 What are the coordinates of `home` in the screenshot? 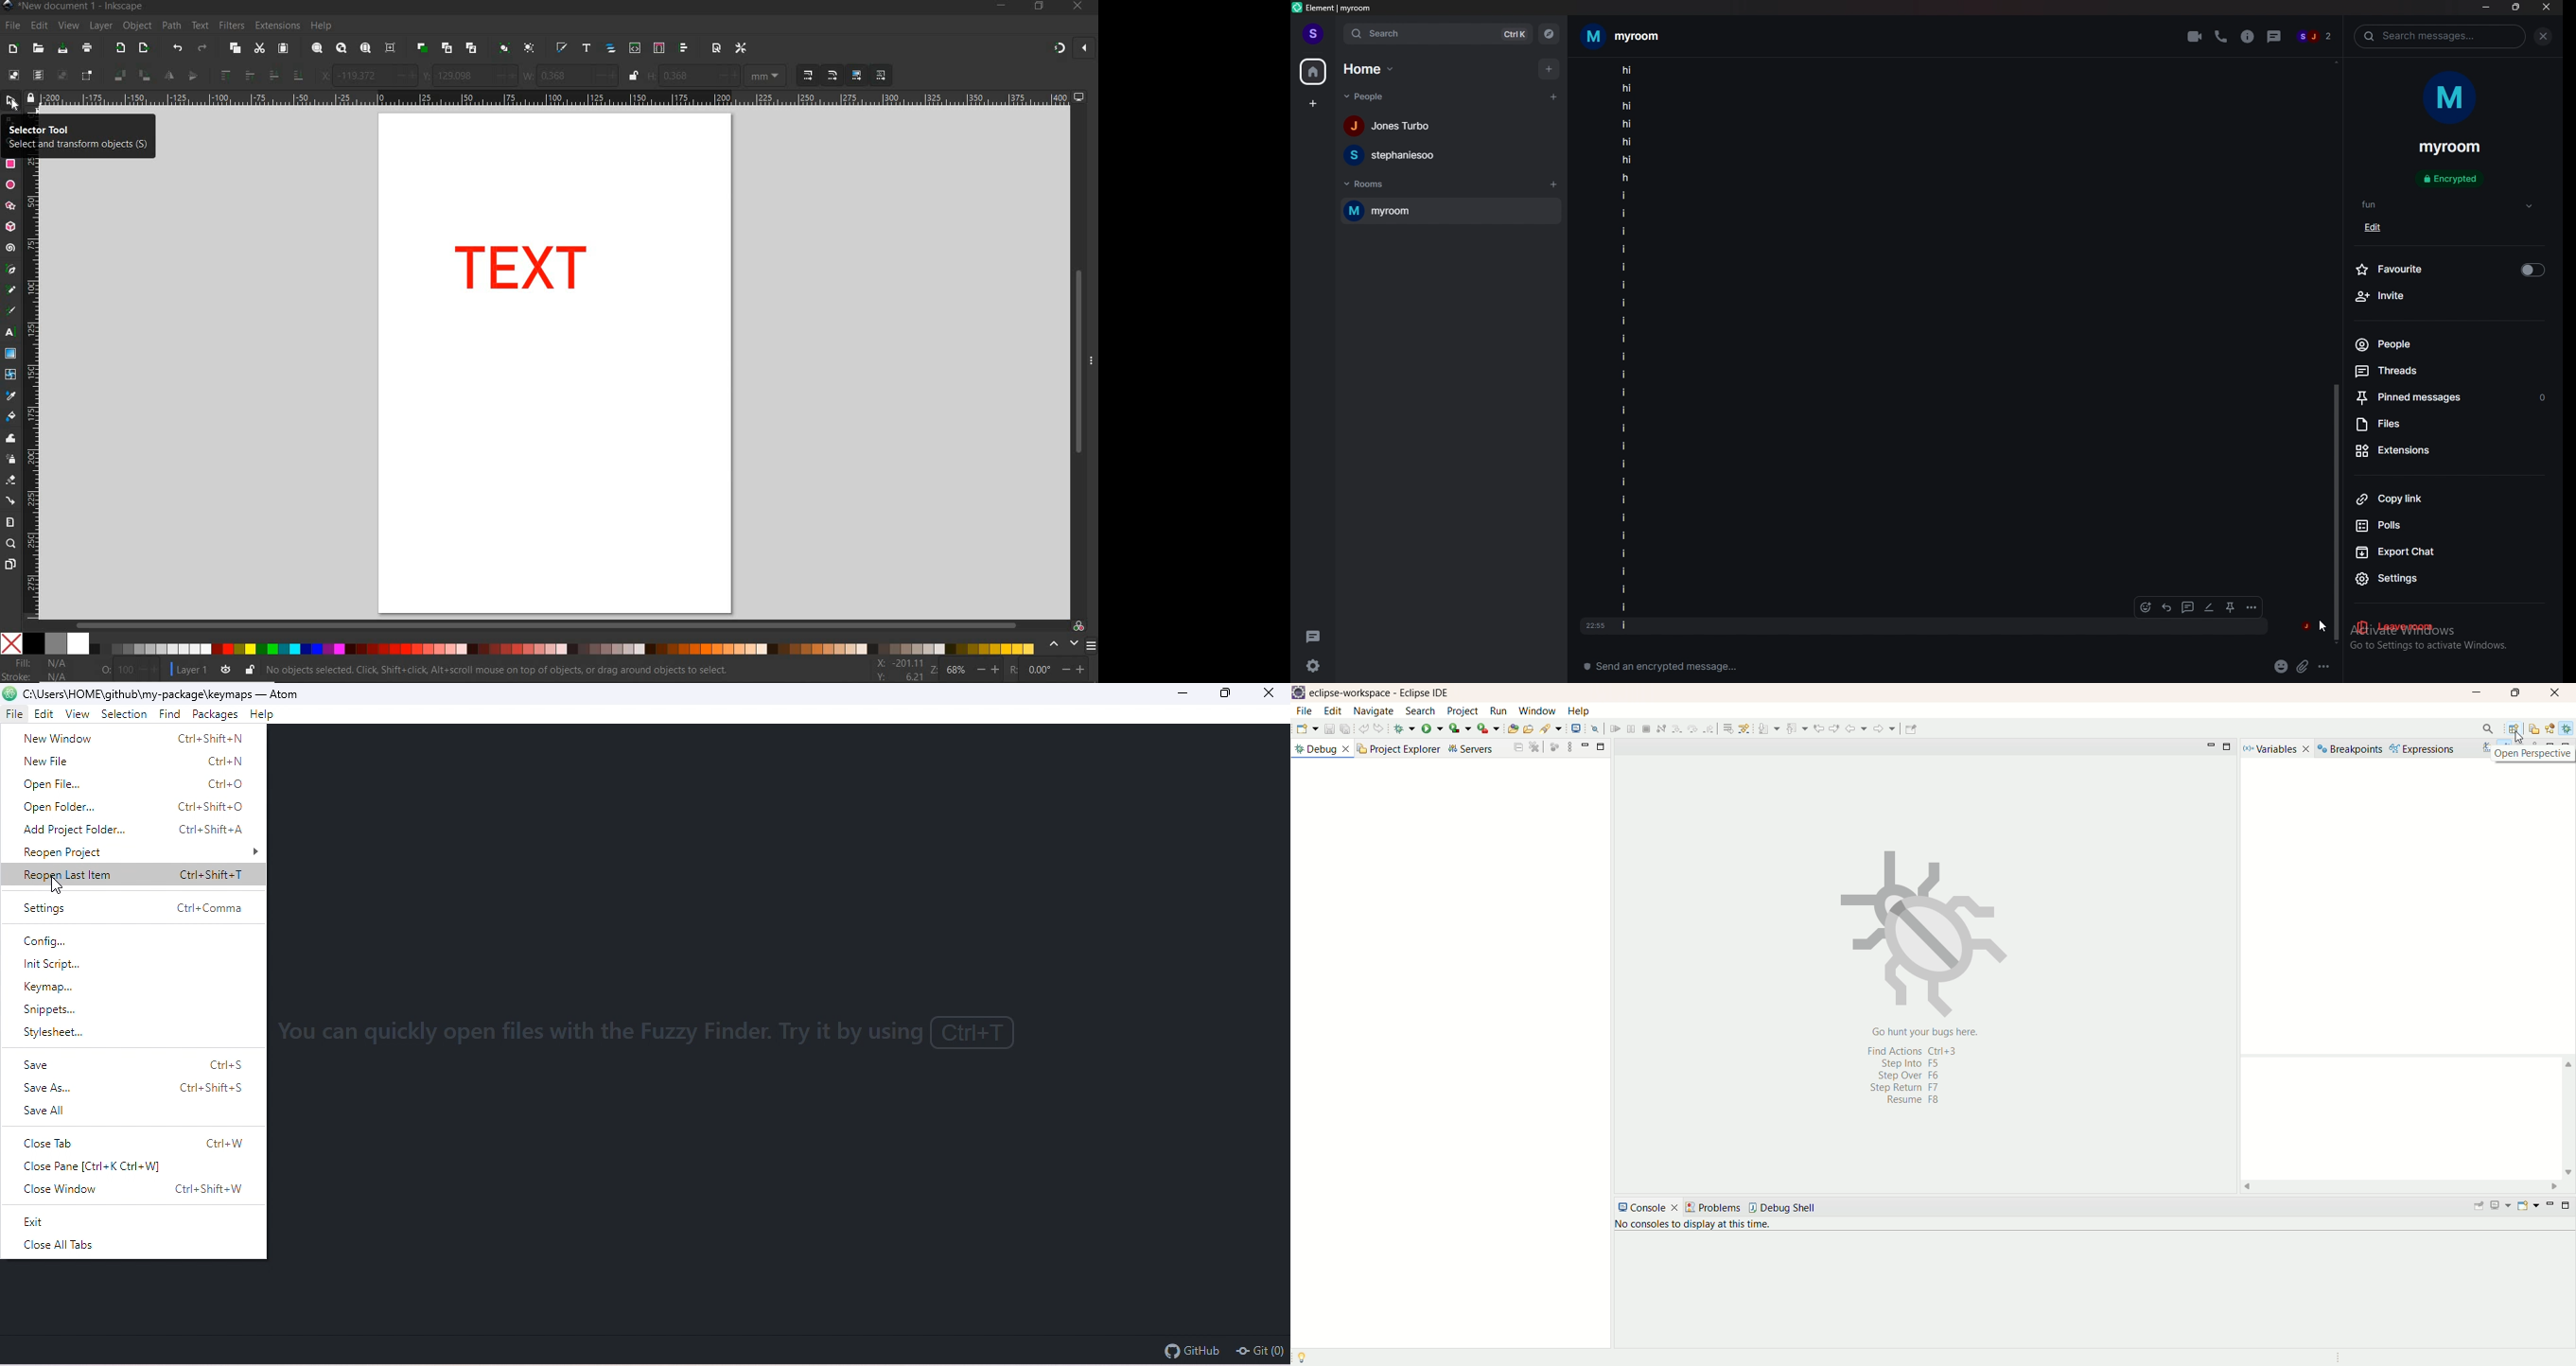 It's located at (1370, 69).